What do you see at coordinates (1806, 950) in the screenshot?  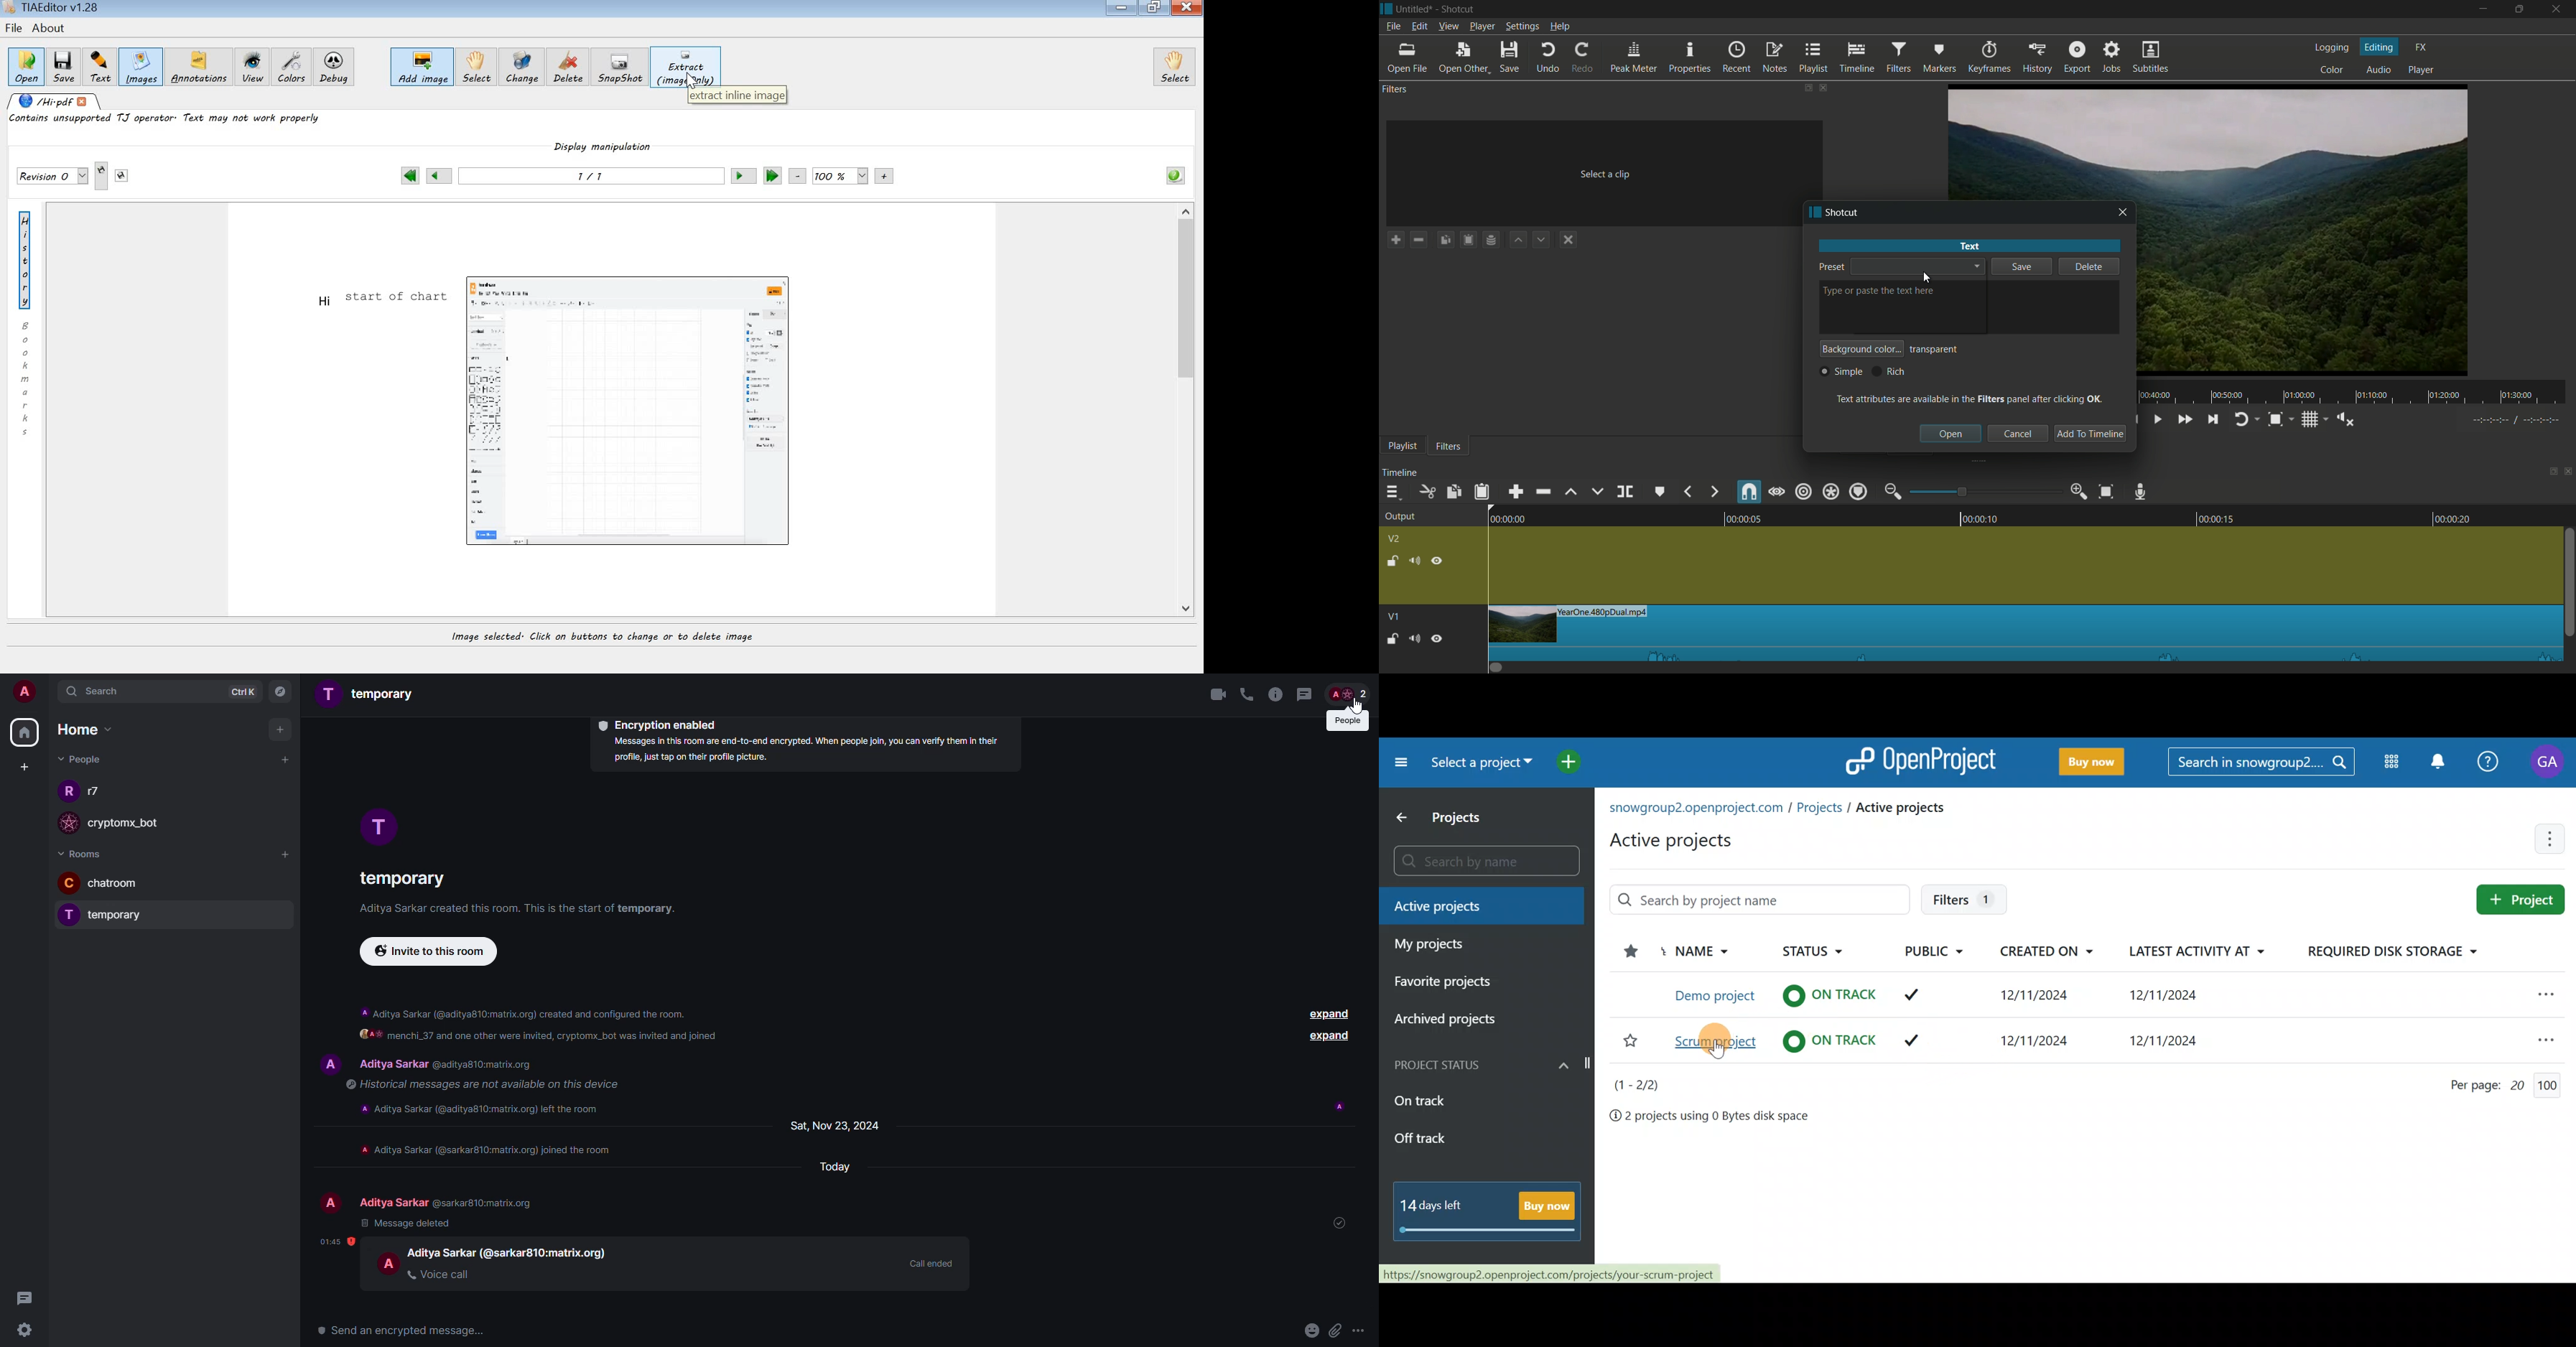 I see `Sort by status` at bounding box center [1806, 950].